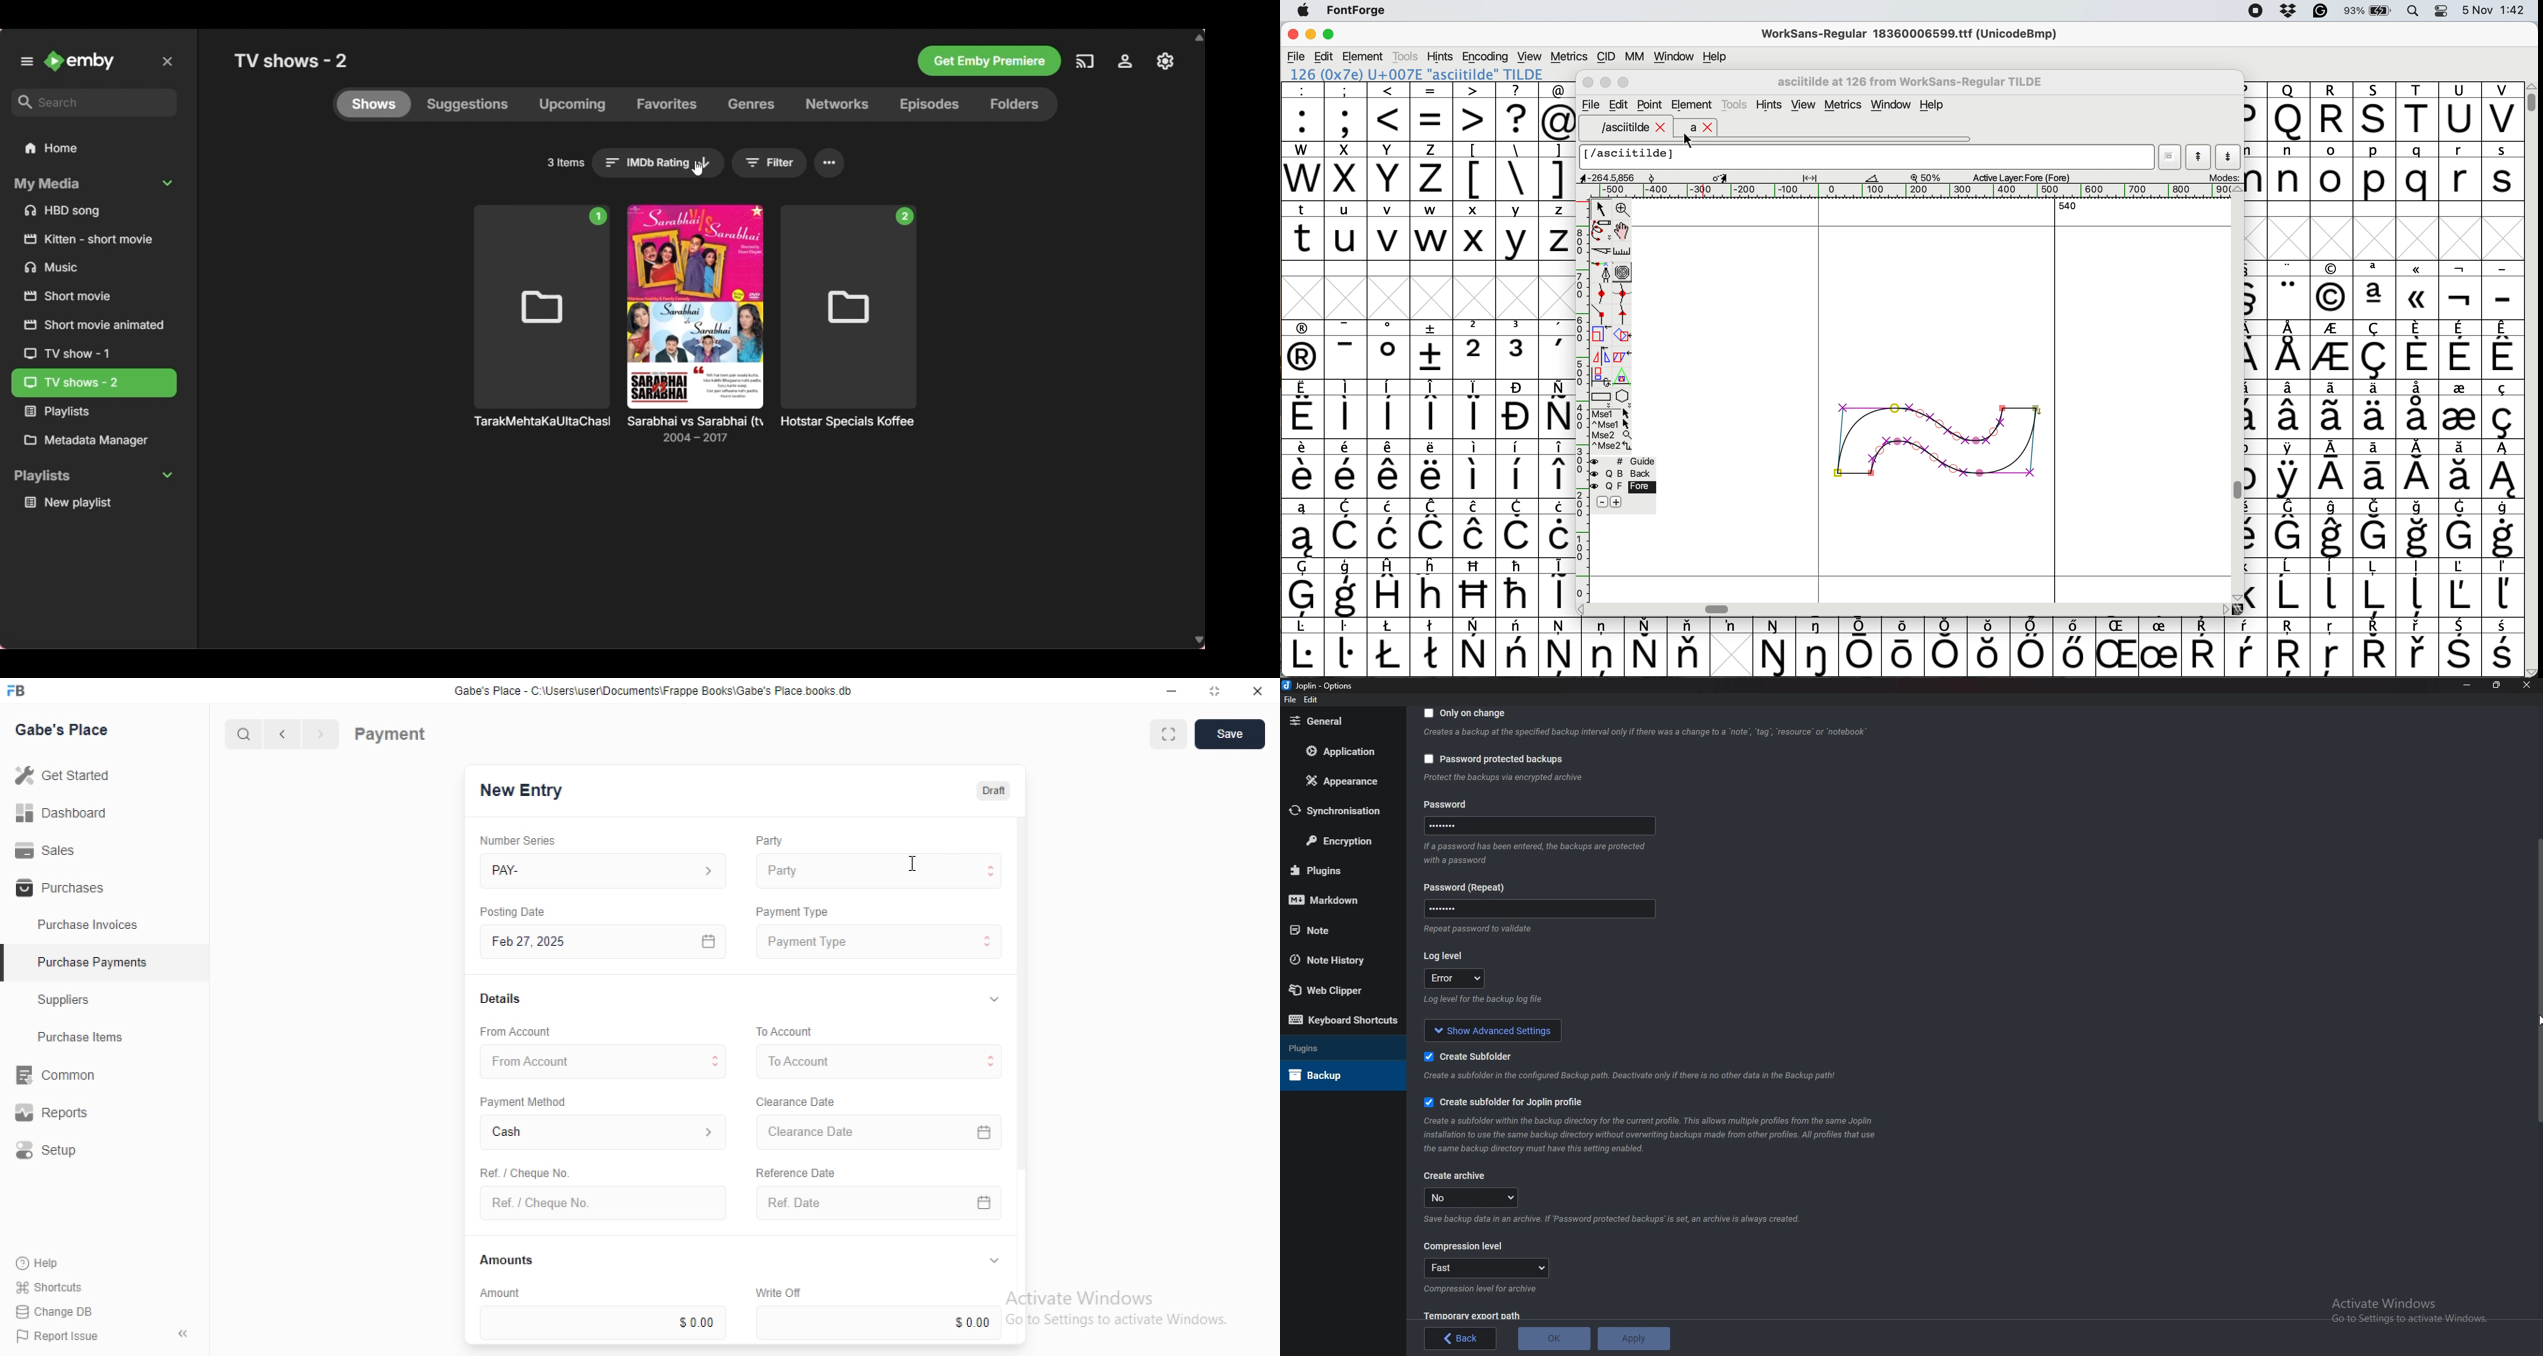 The height and width of the screenshot is (1372, 2548). What do you see at coordinates (502, 1260) in the screenshot?
I see `Amounts` at bounding box center [502, 1260].